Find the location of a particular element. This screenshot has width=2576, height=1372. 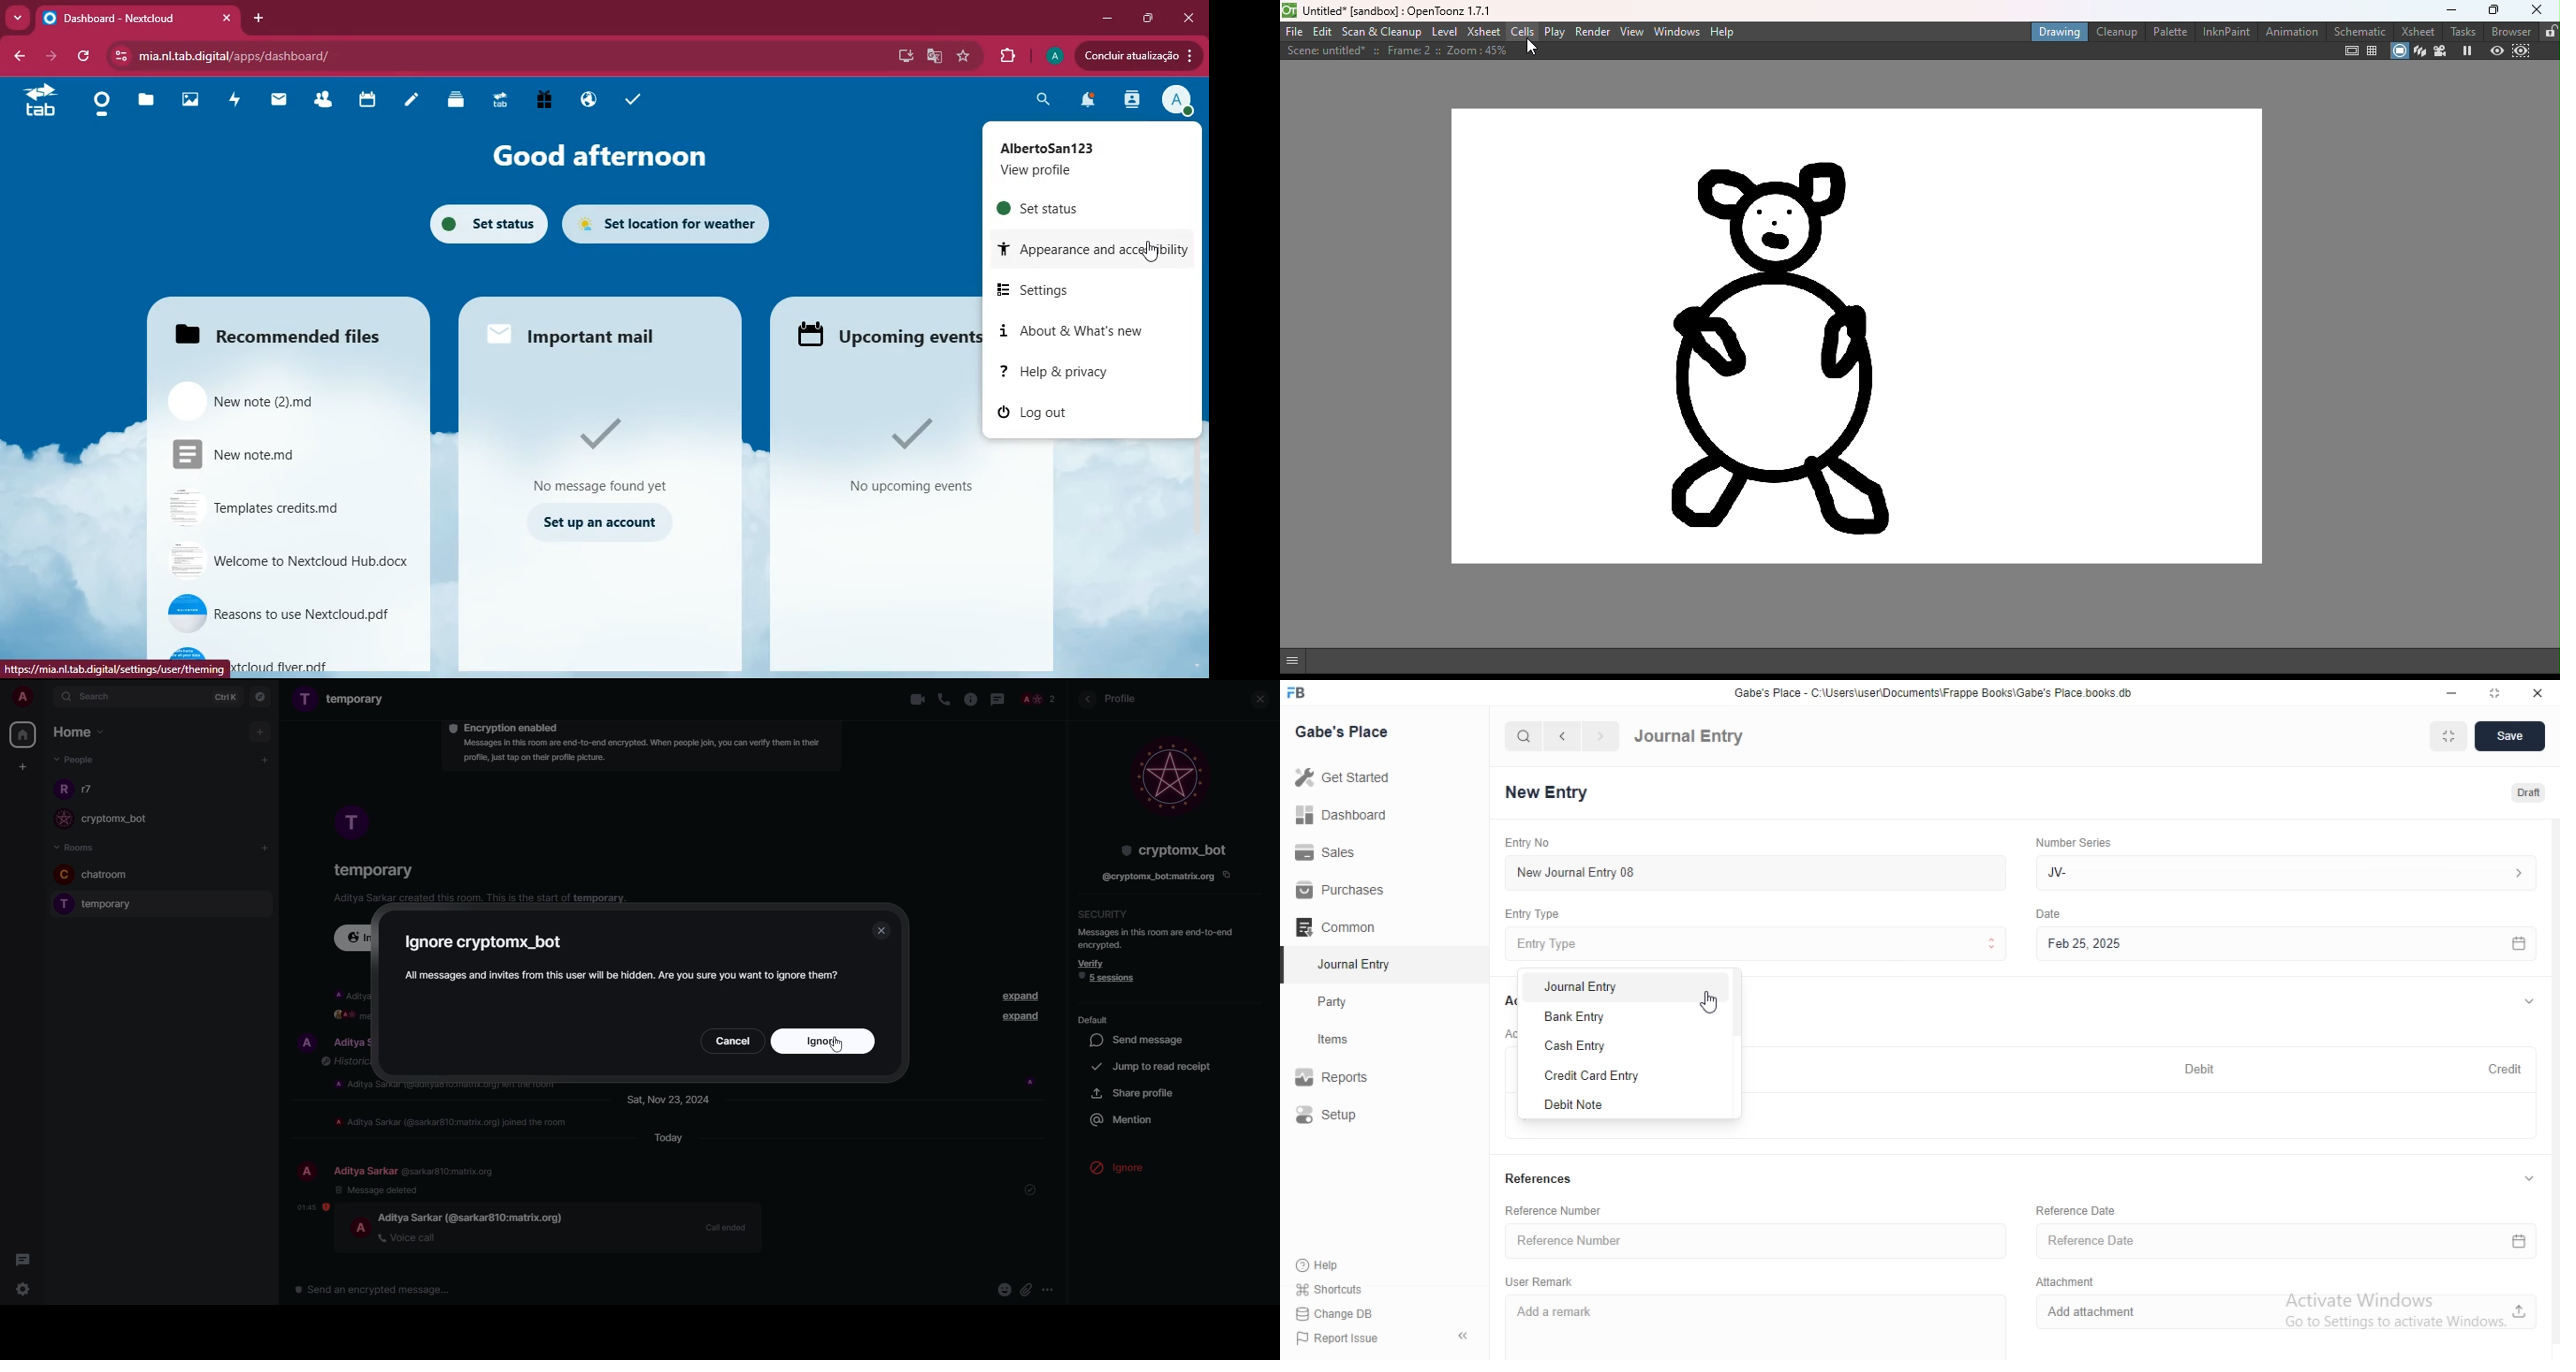

people is located at coordinates (417, 1171).